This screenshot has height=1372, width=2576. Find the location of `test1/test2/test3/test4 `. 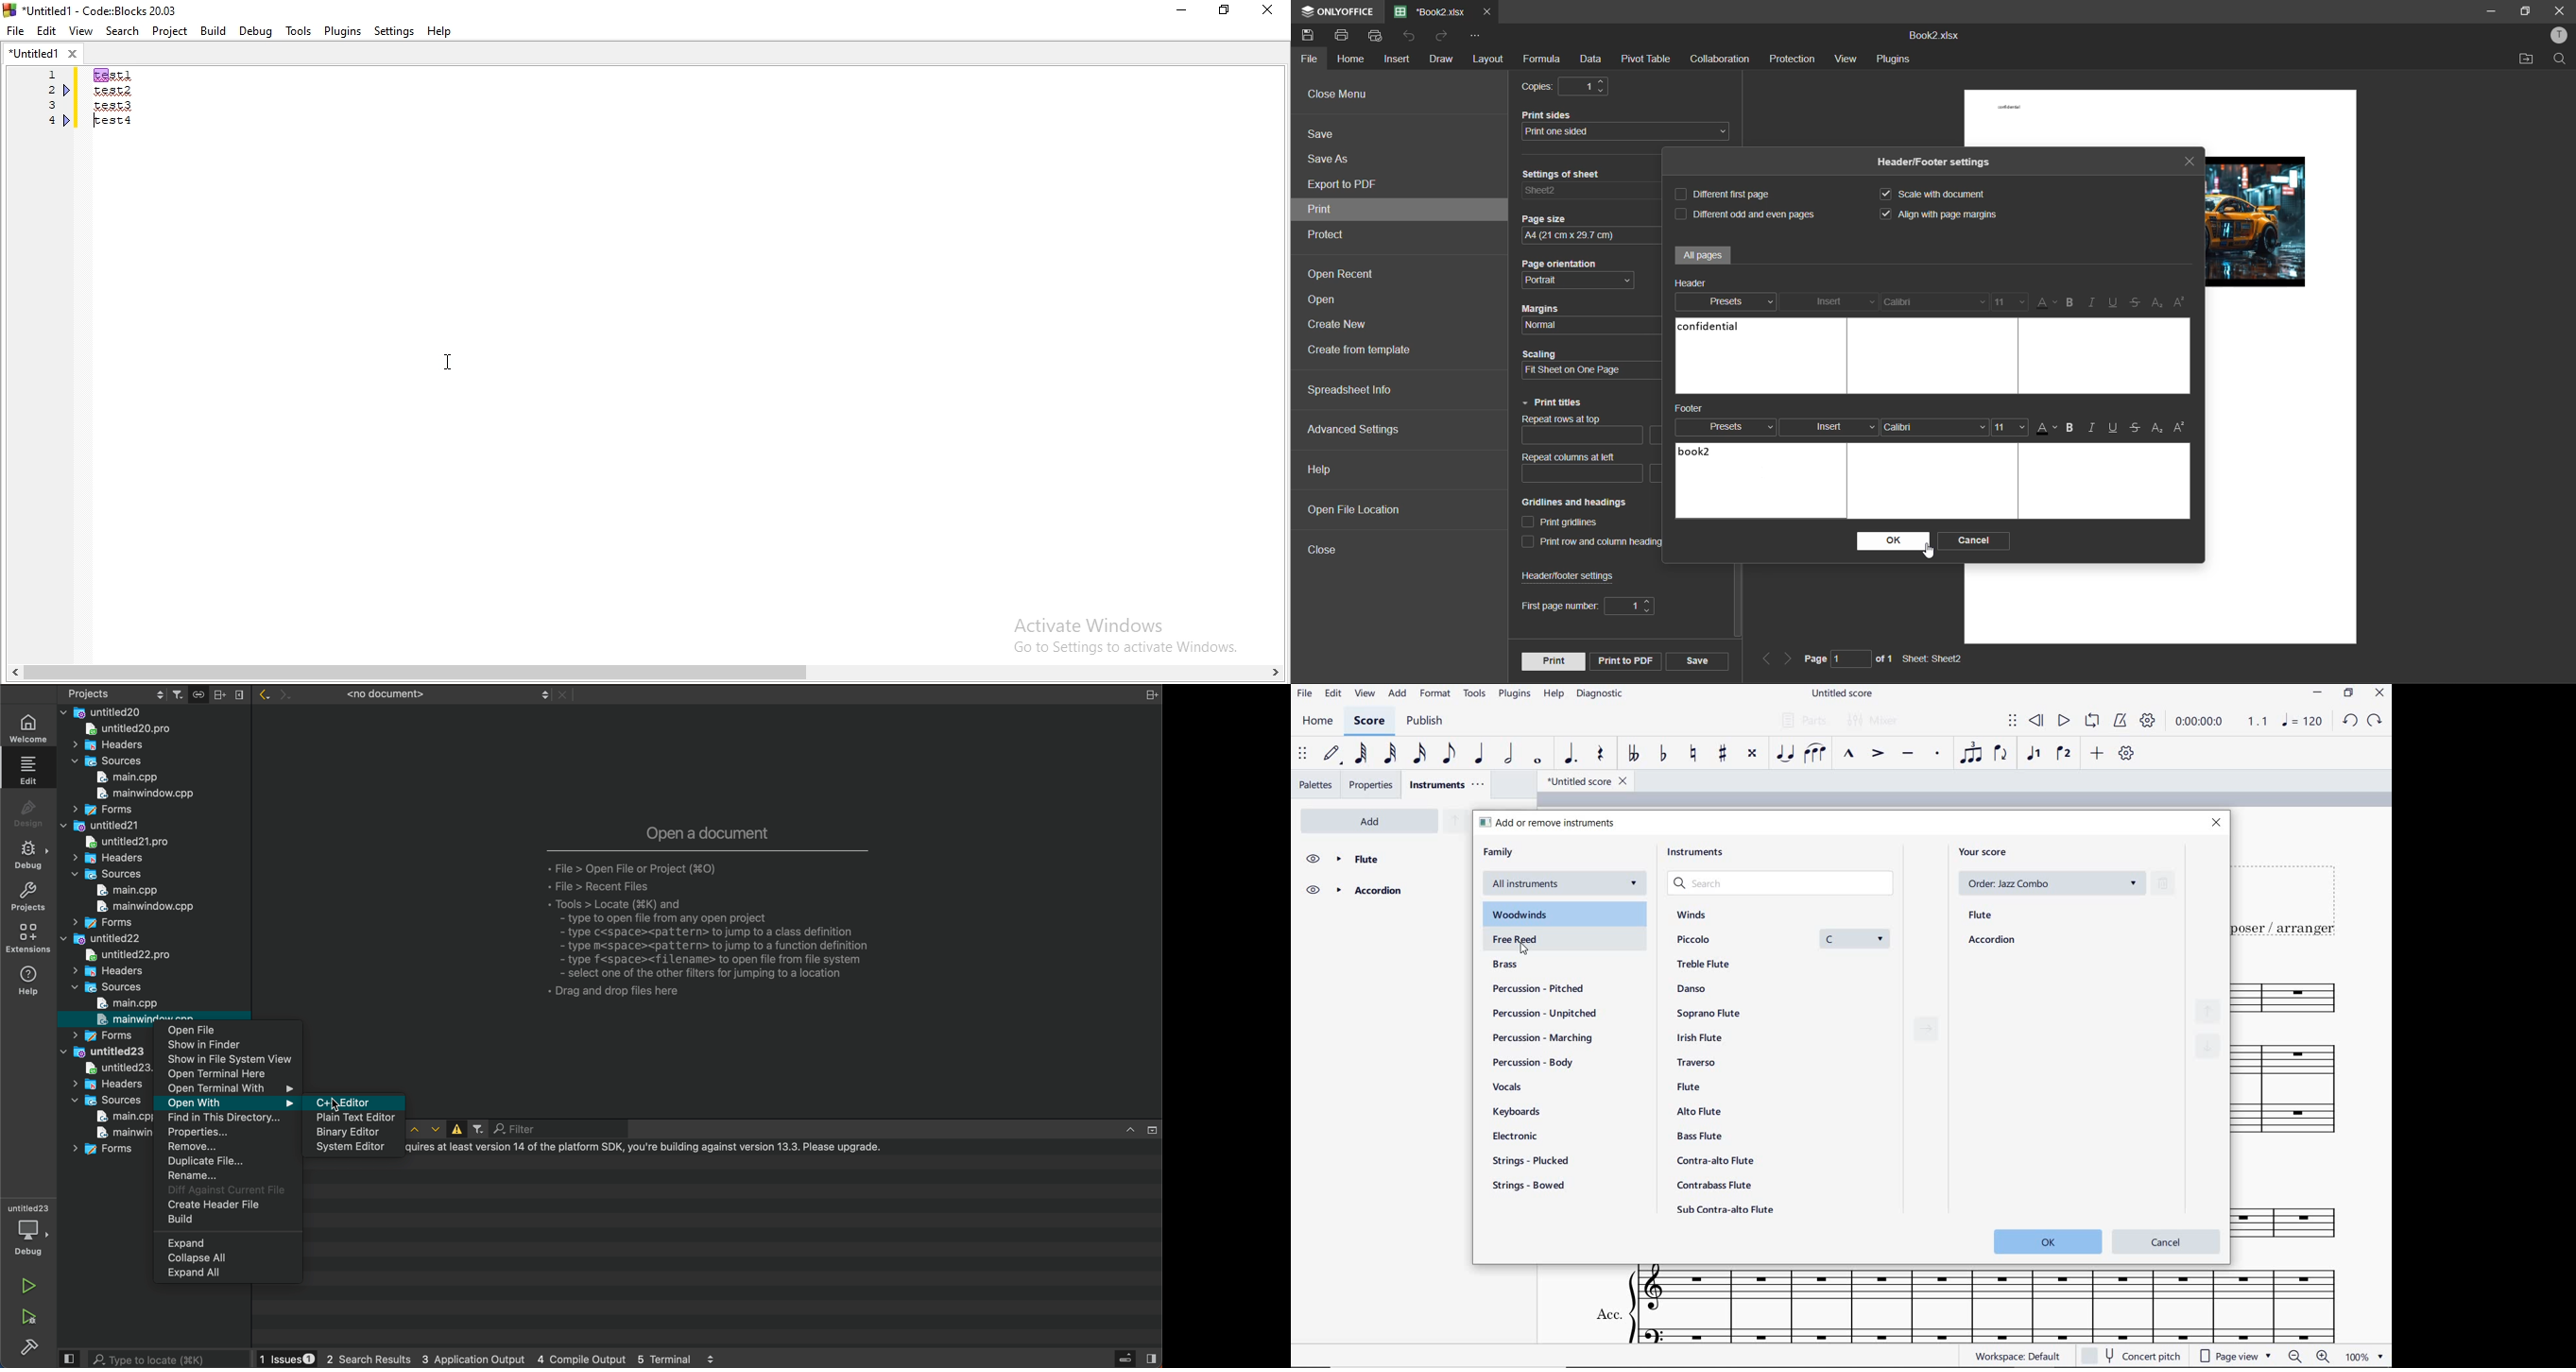

test1/test2/test3/test4  is located at coordinates (115, 98).